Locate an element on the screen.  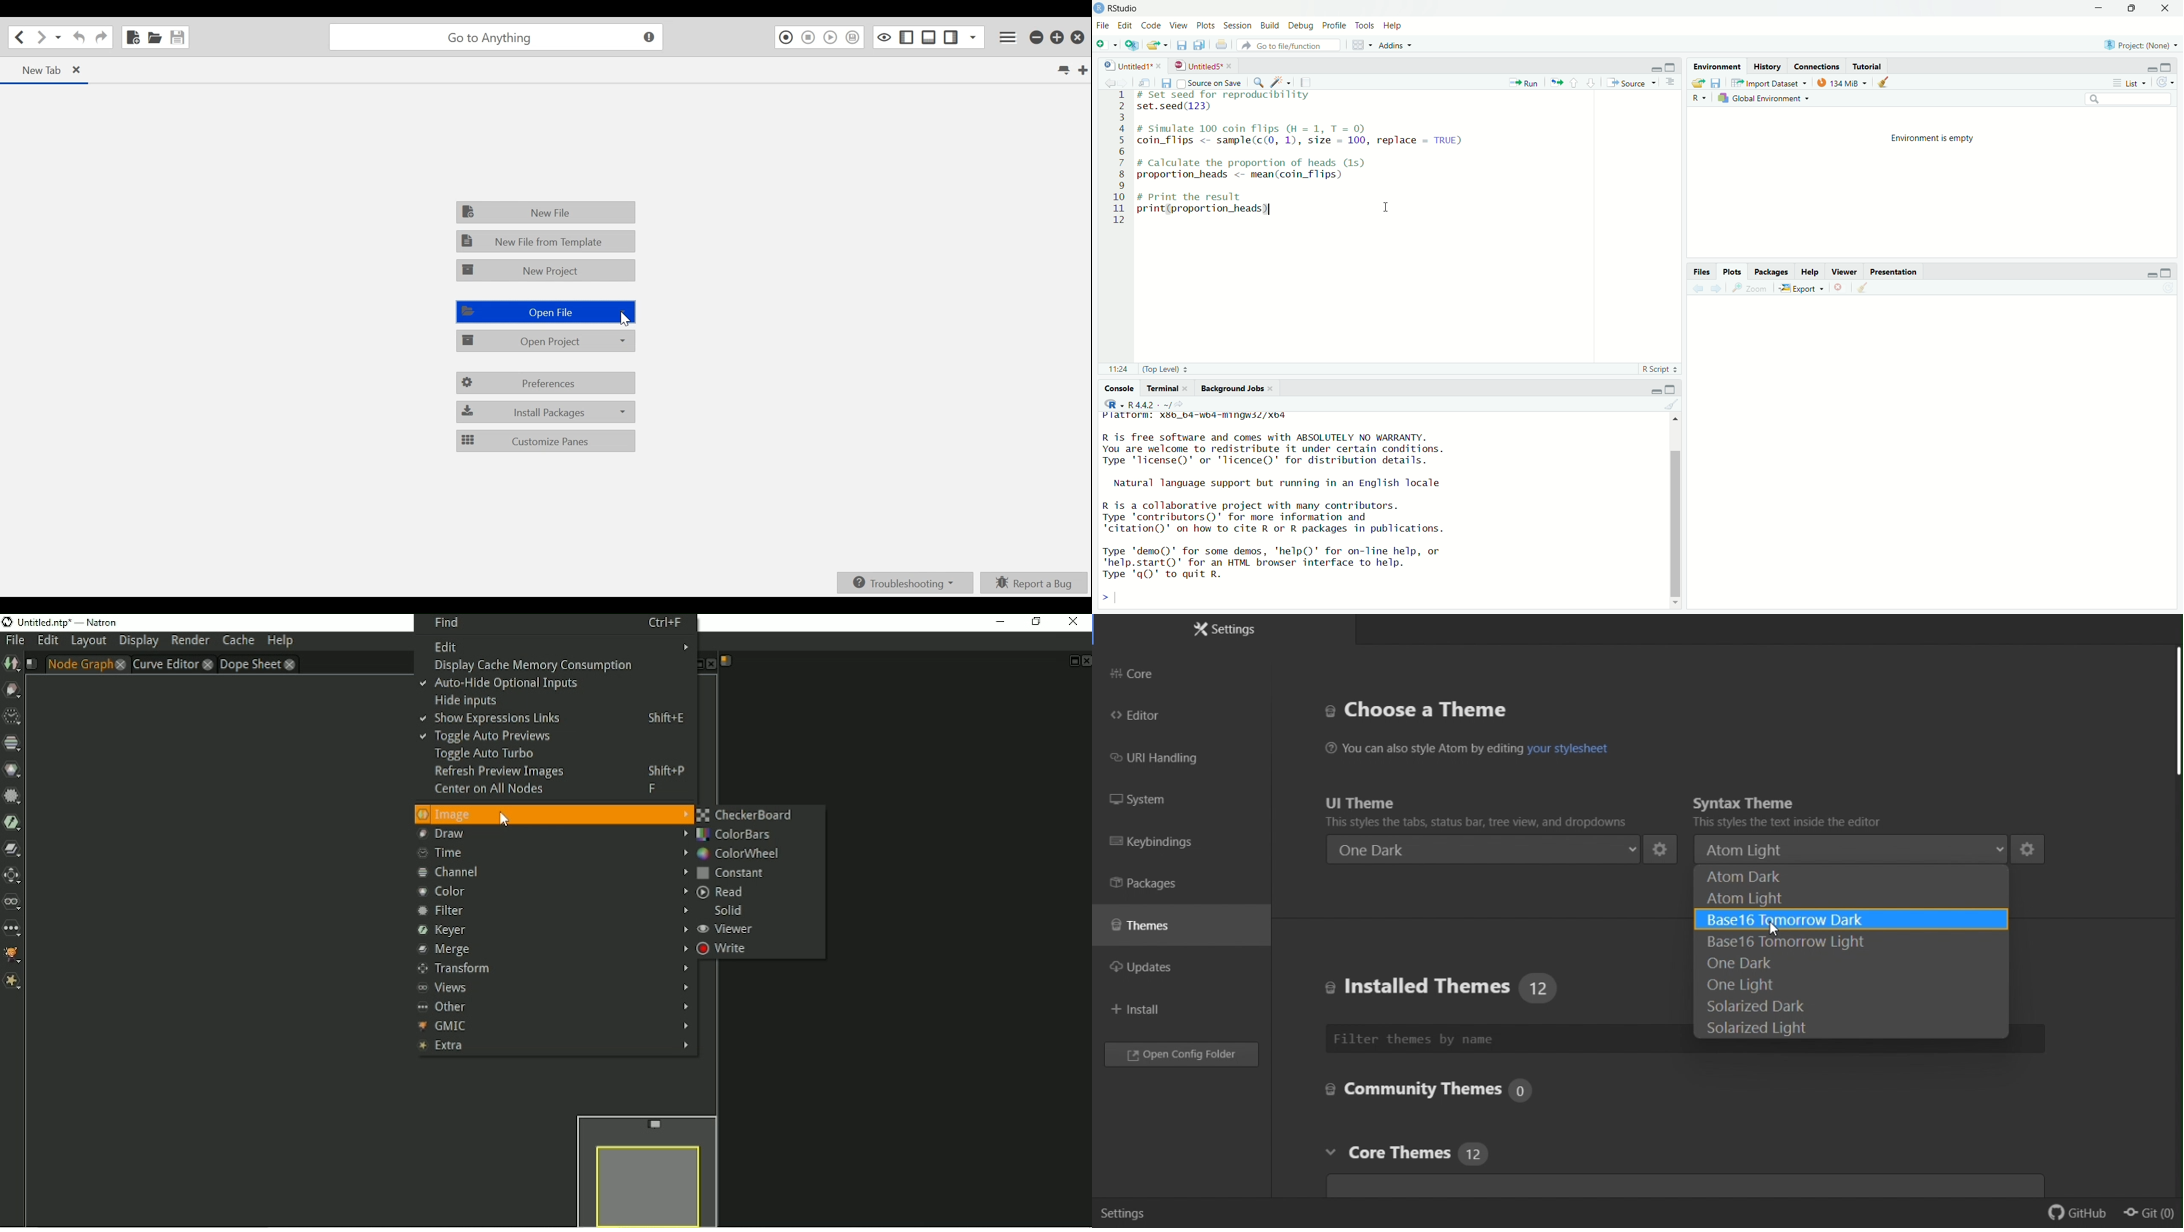
Connections is located at coordinates (1817, 66).